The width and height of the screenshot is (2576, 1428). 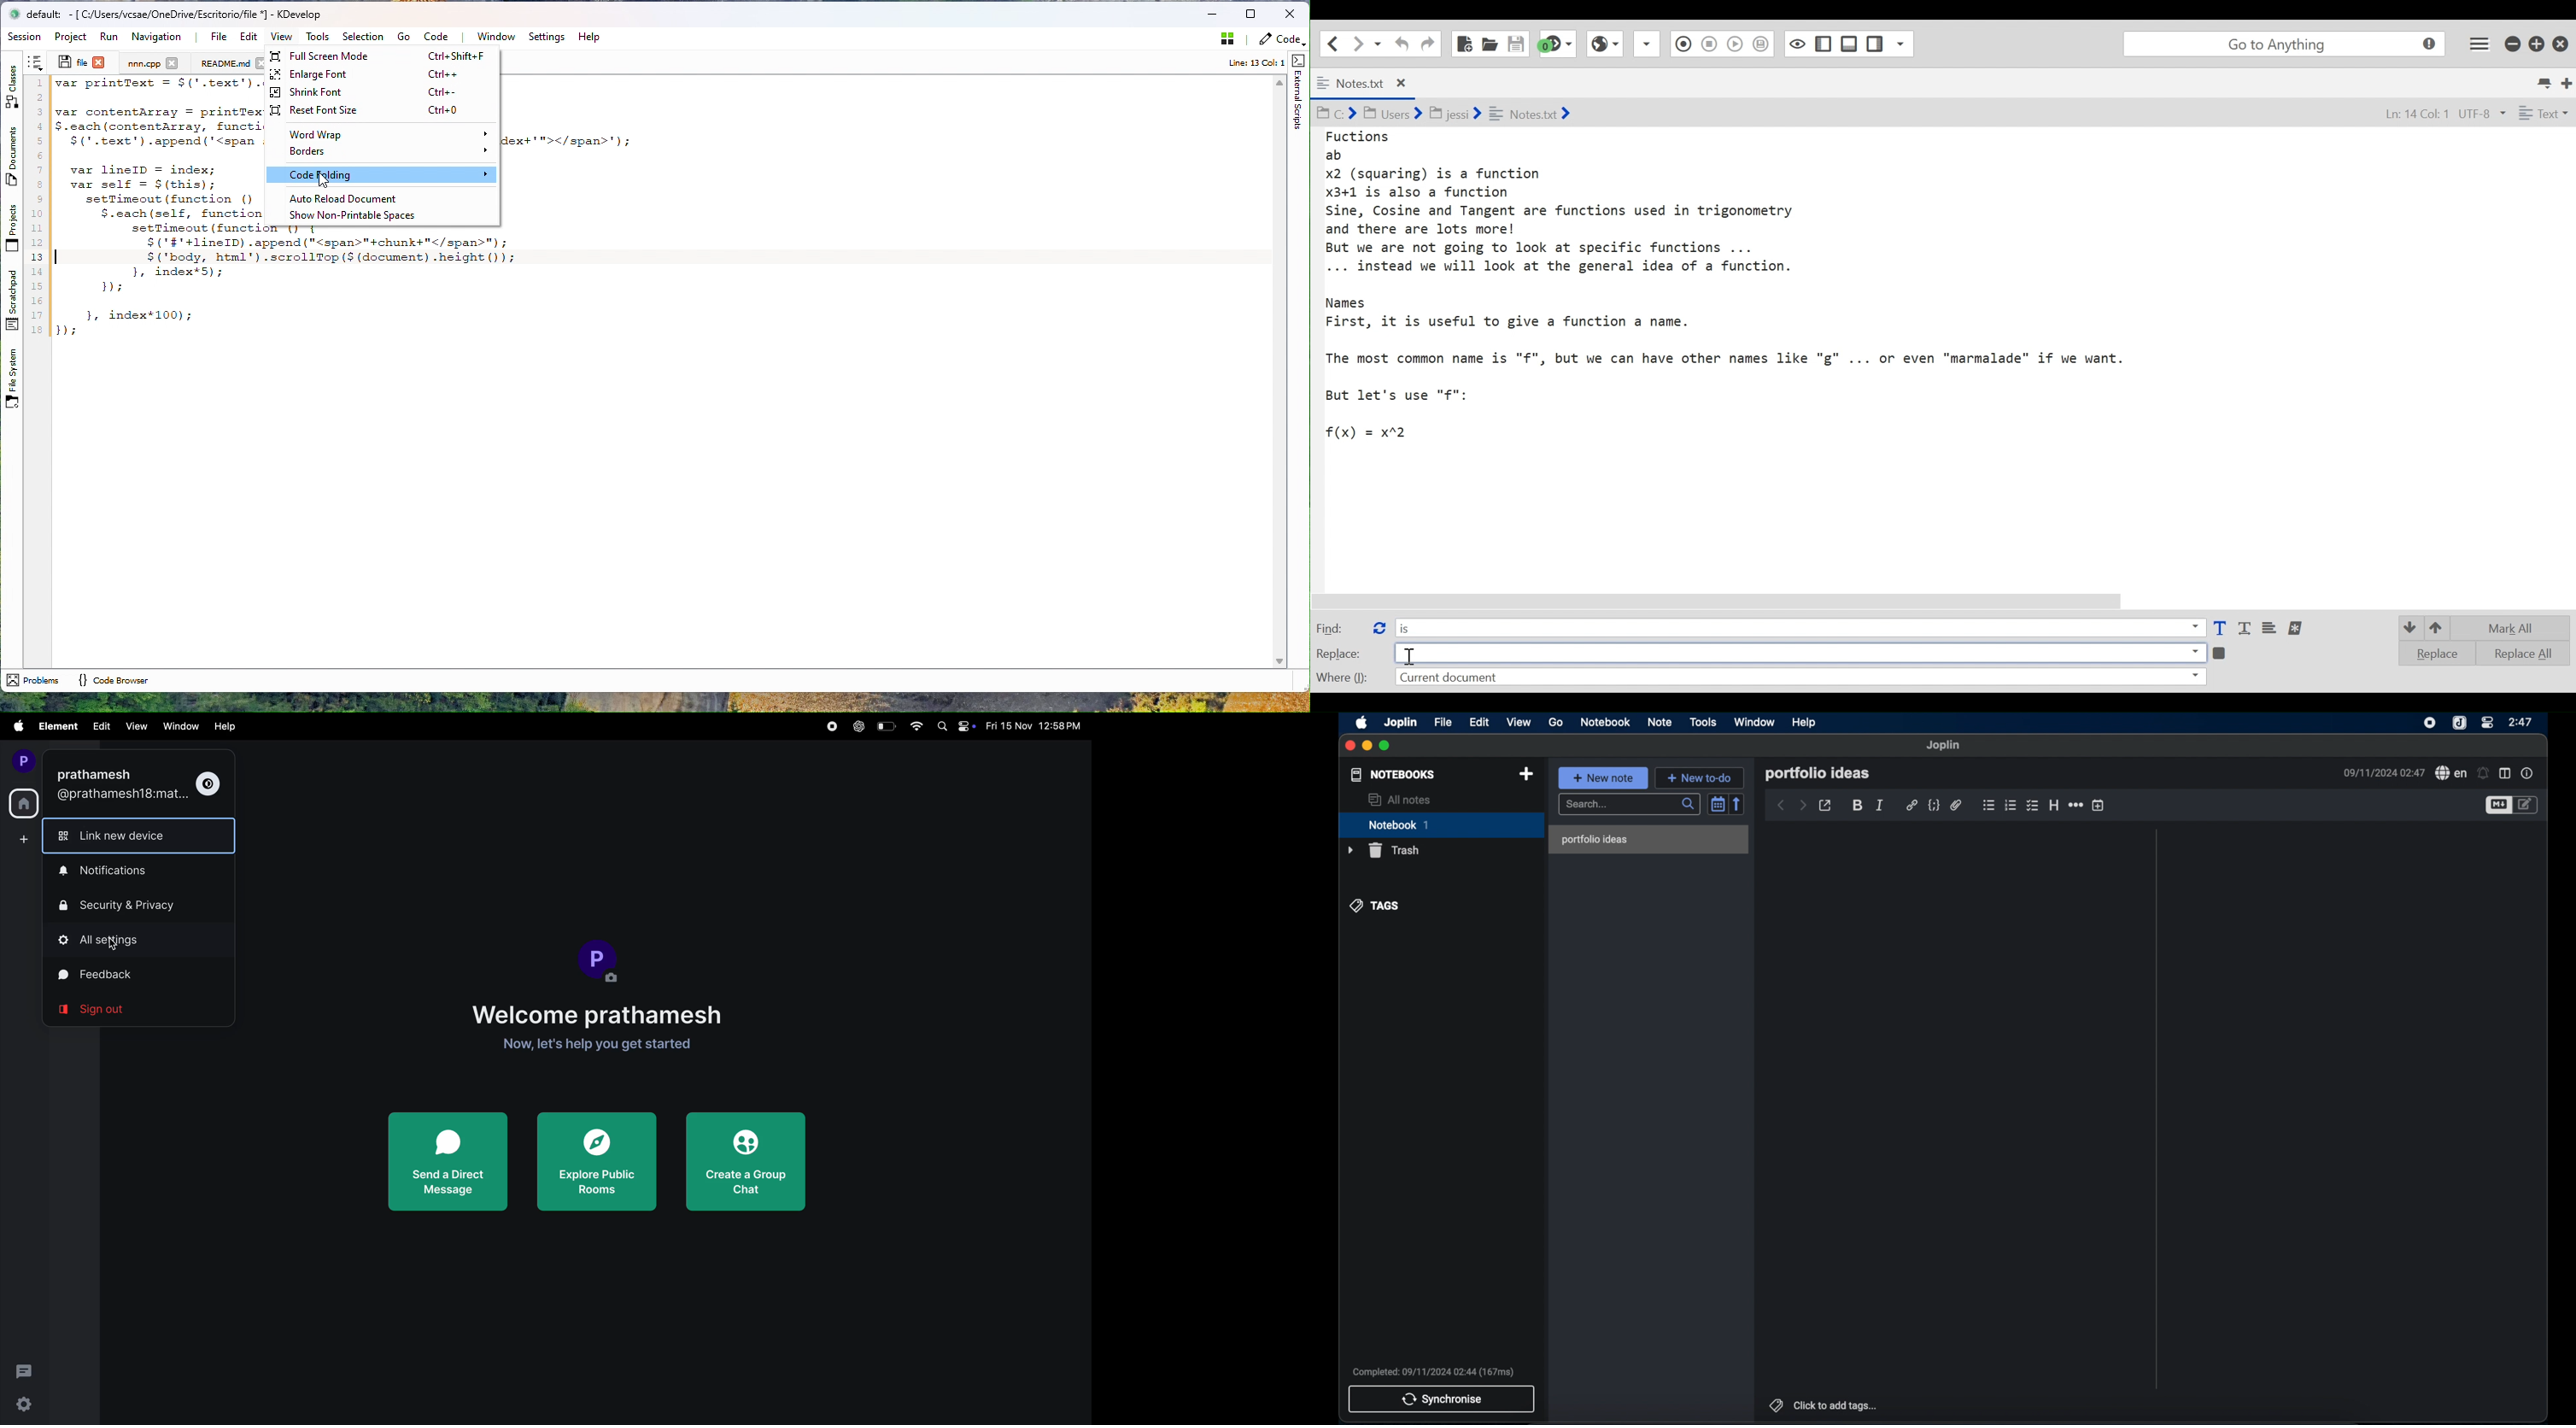 What do you see at coordinates (1350, 746) in the screenshot?
I see `close` at bounding box center [1350, 746].